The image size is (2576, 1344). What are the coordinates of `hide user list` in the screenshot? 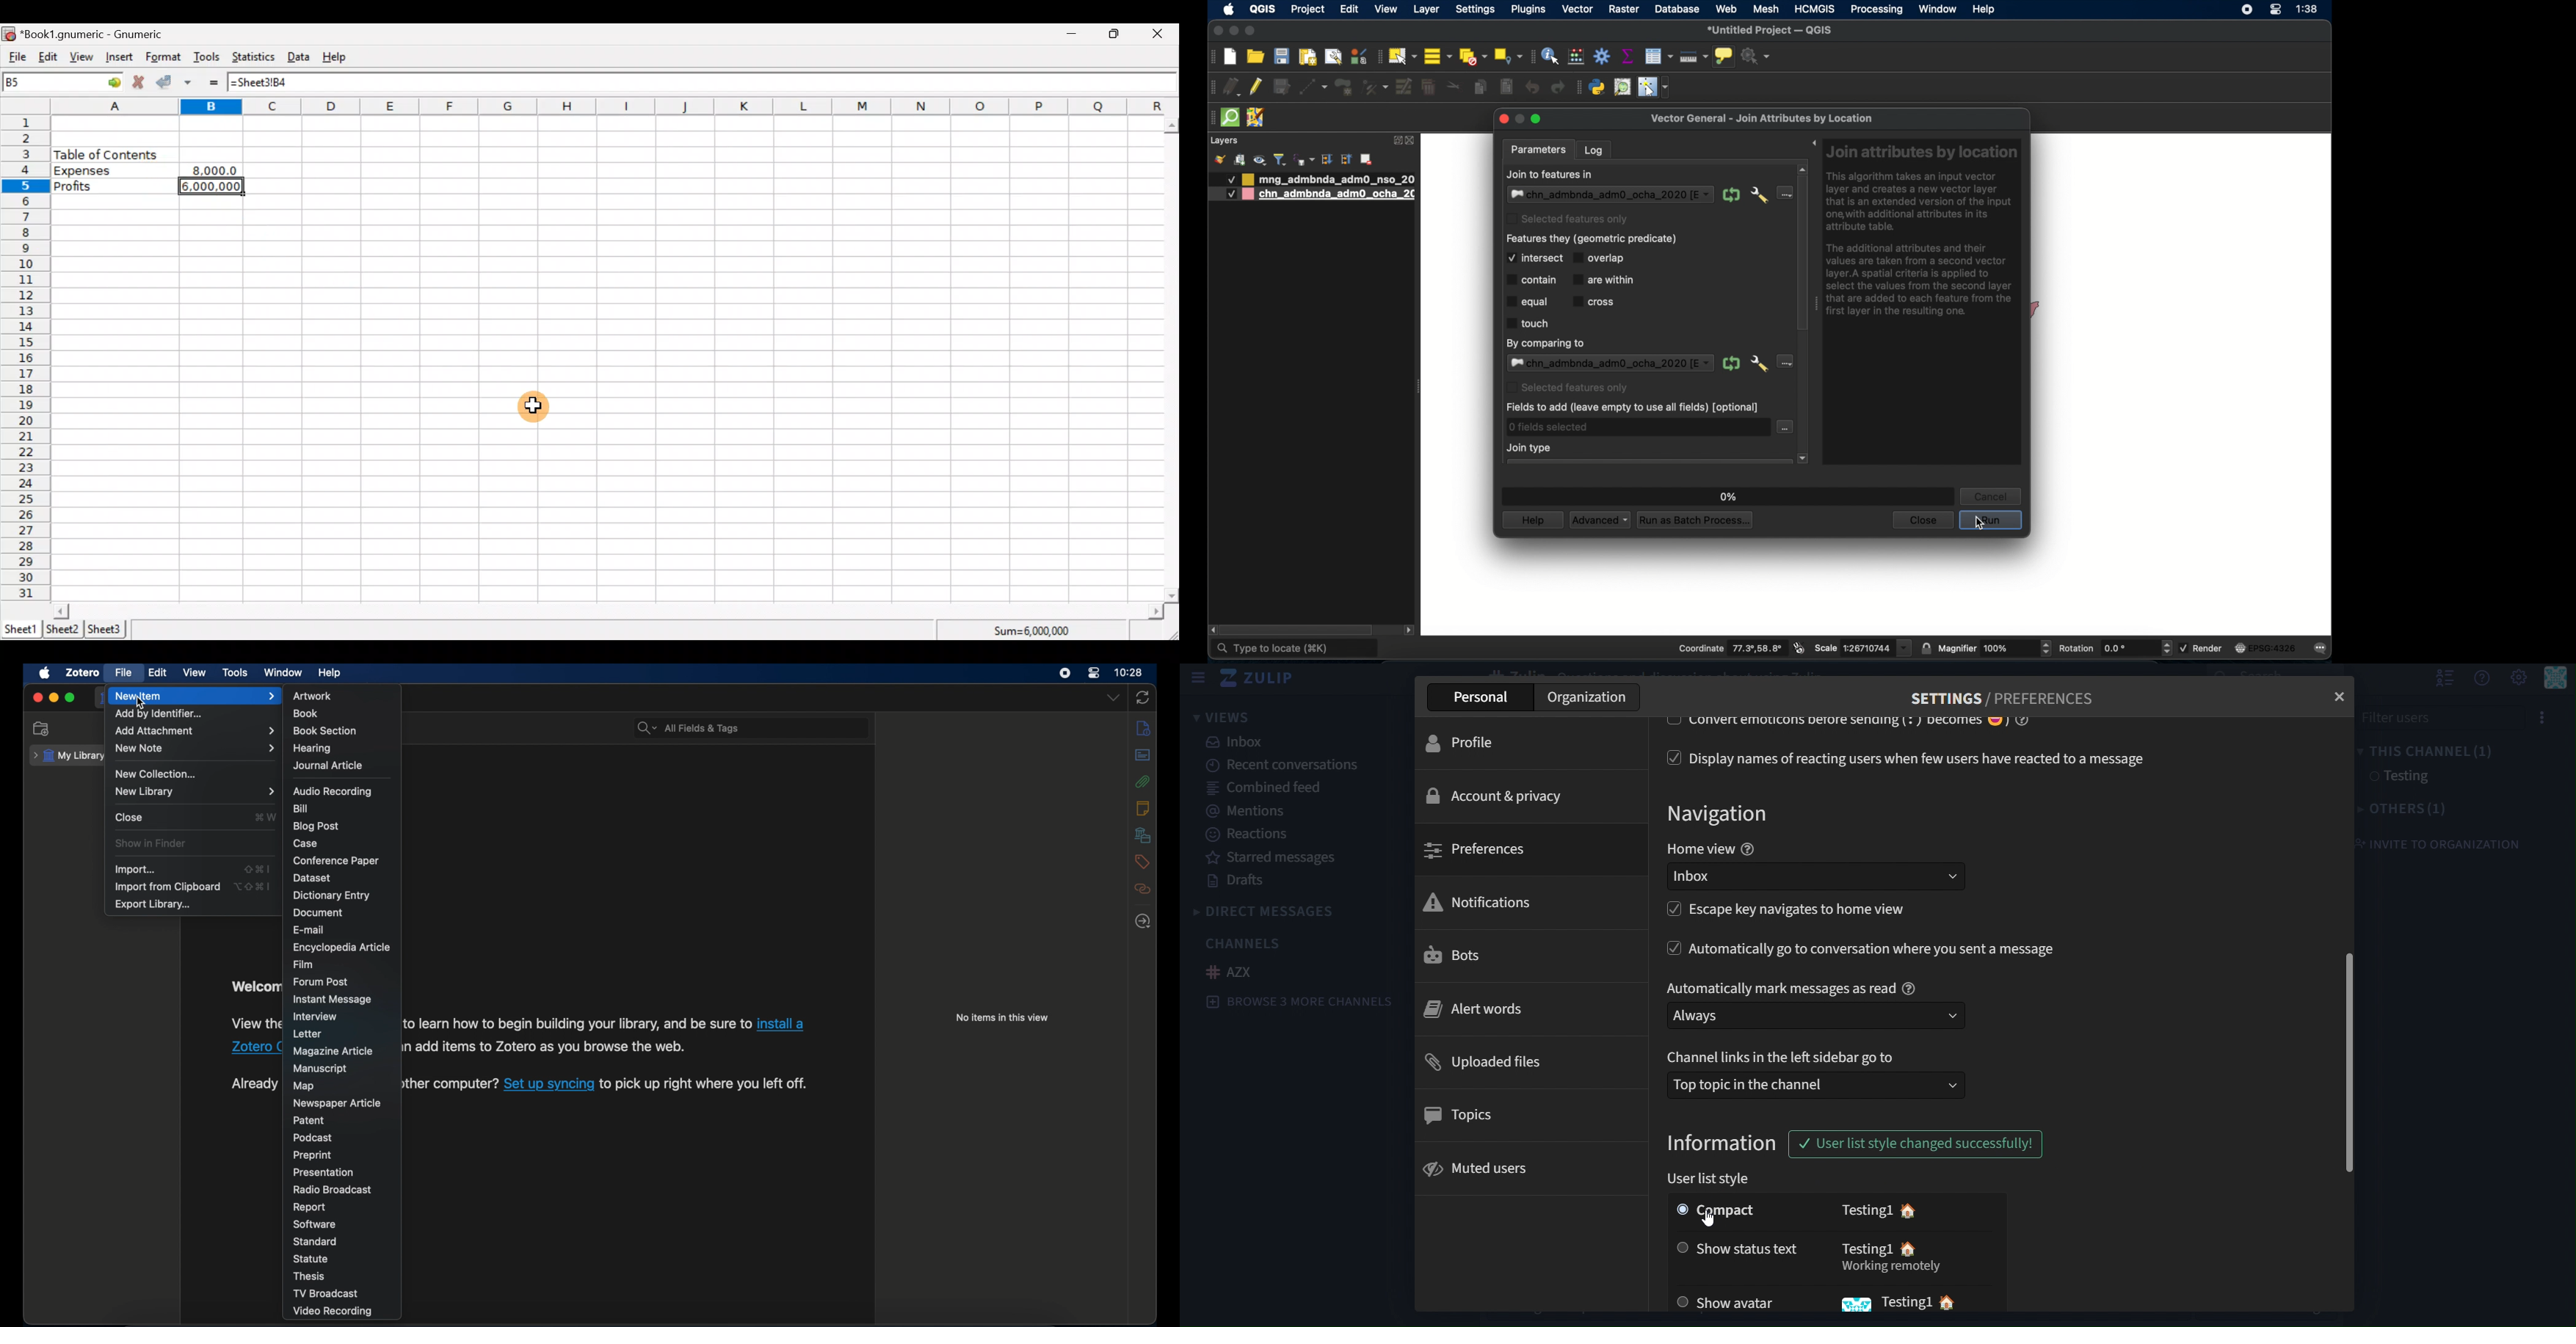 It's located at (2440, 679).